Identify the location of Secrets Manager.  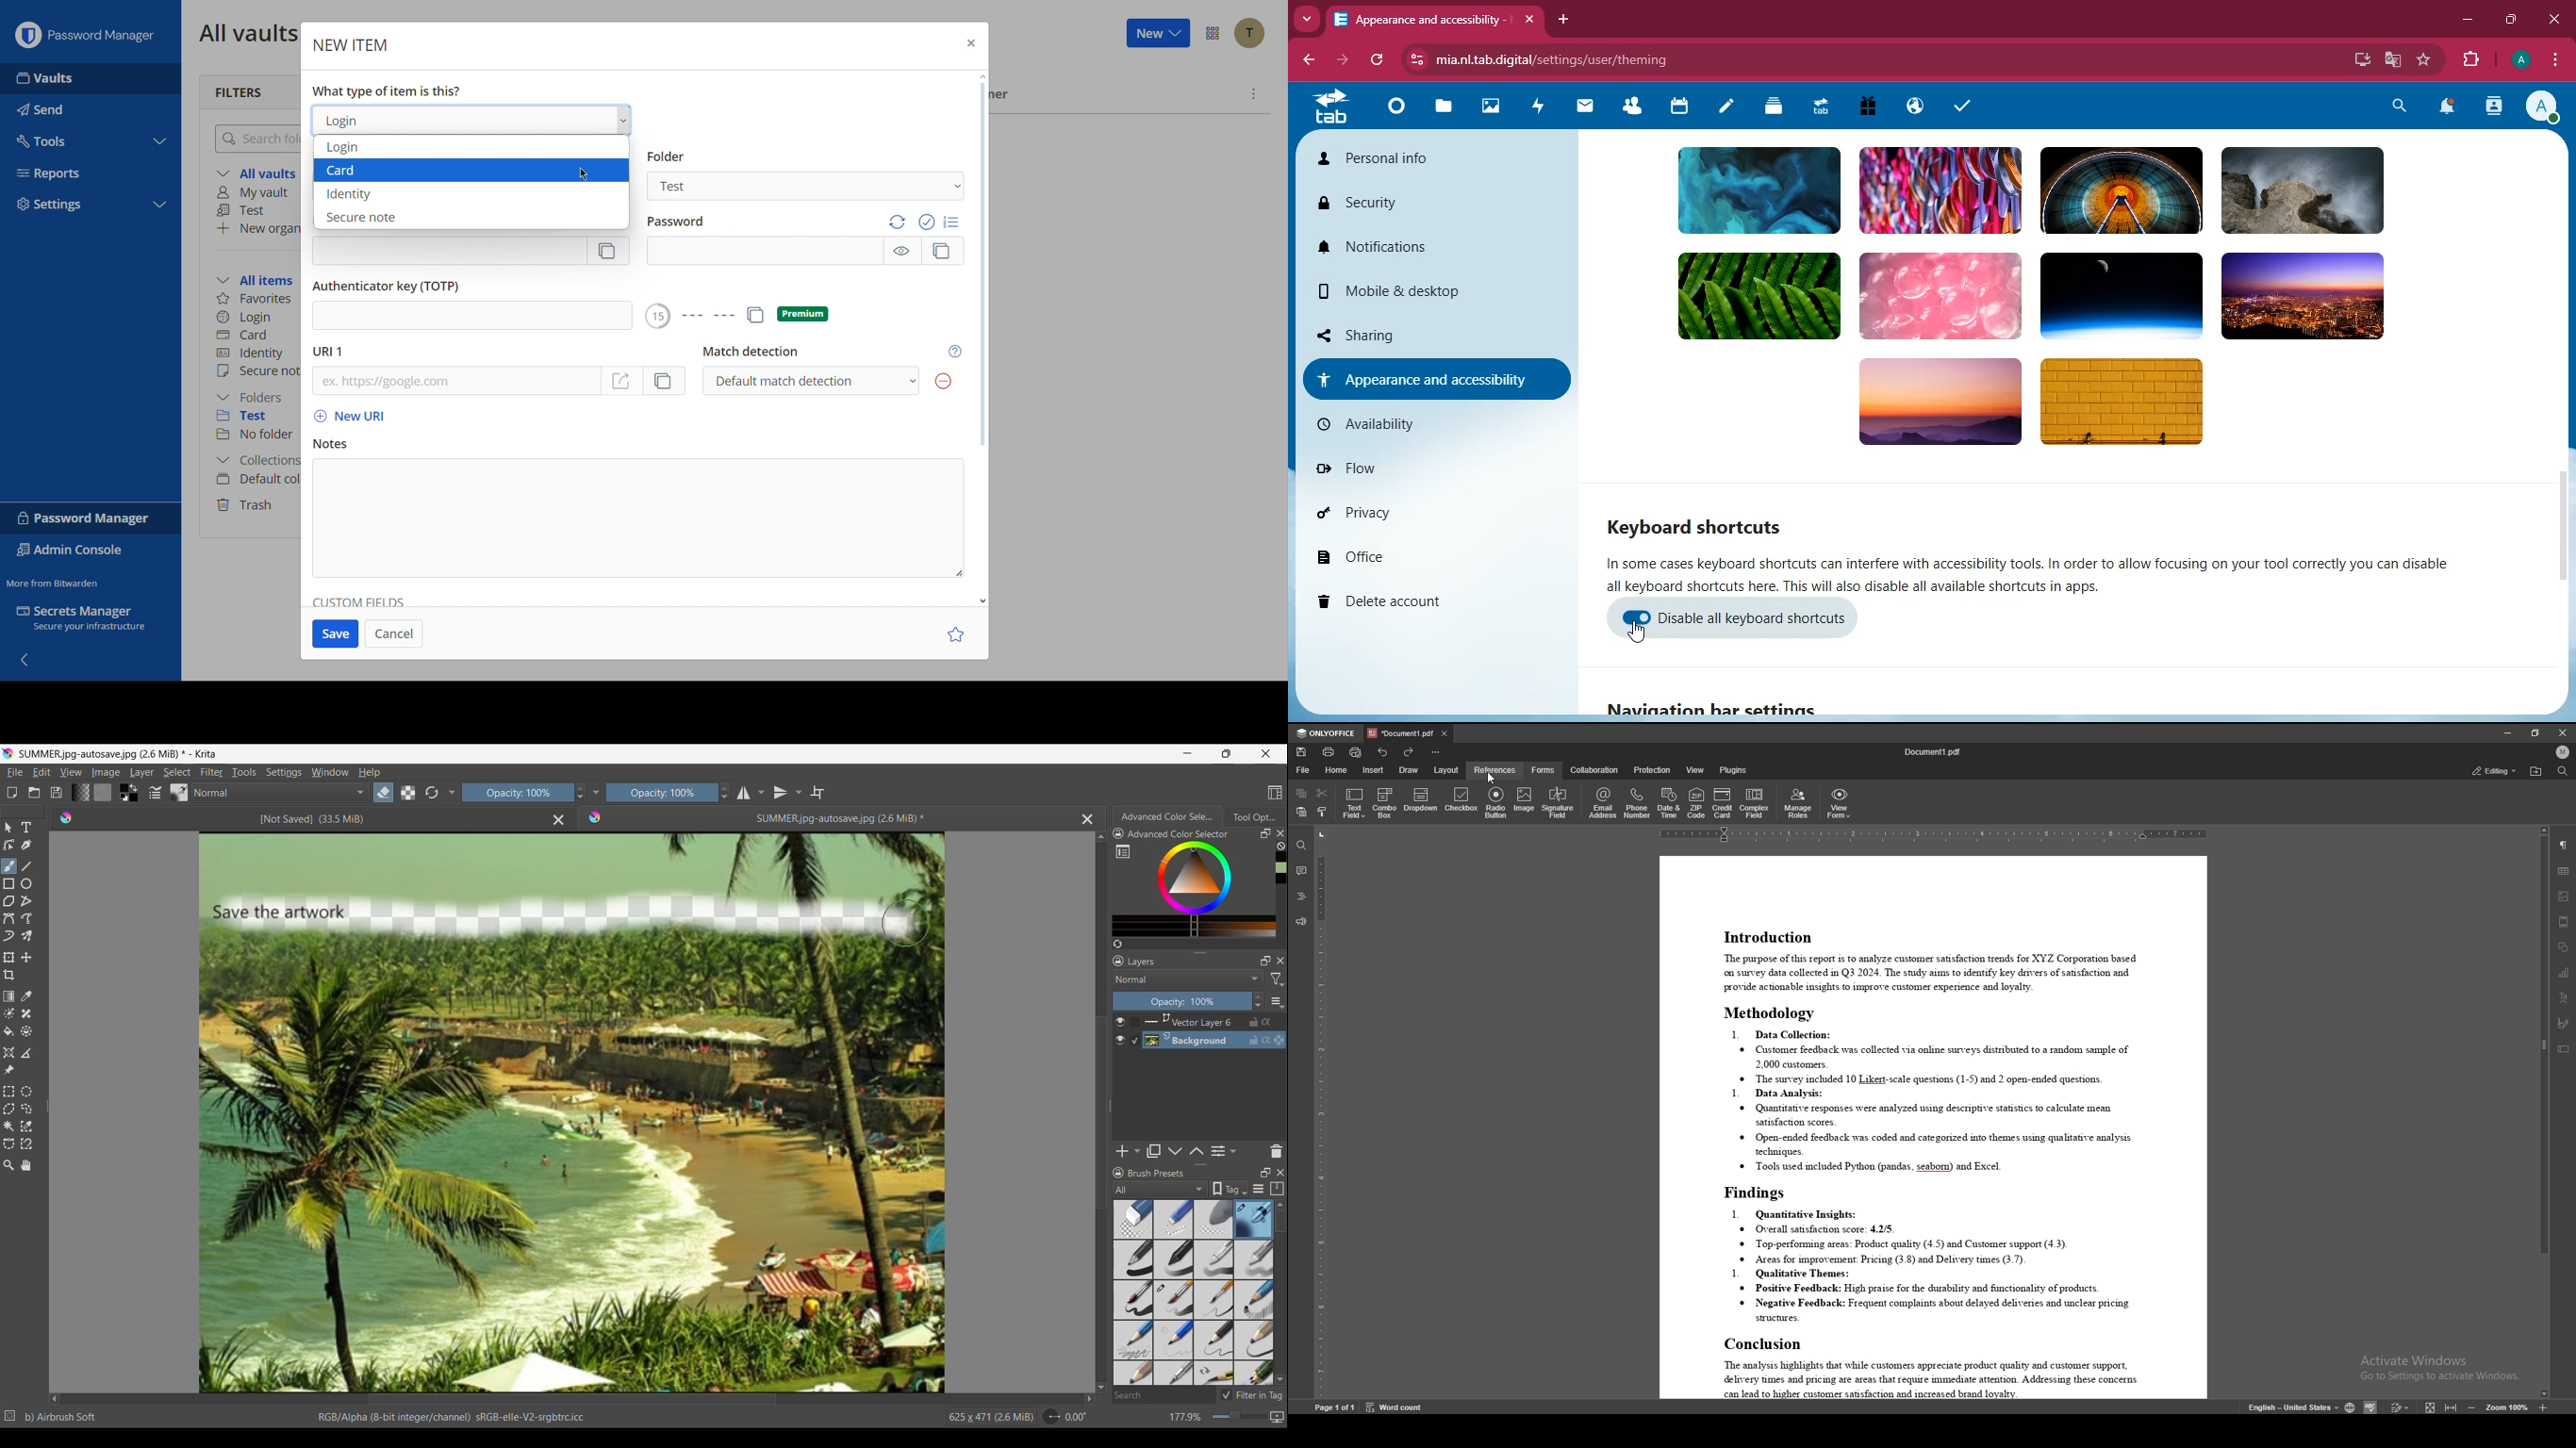
(84, 617).